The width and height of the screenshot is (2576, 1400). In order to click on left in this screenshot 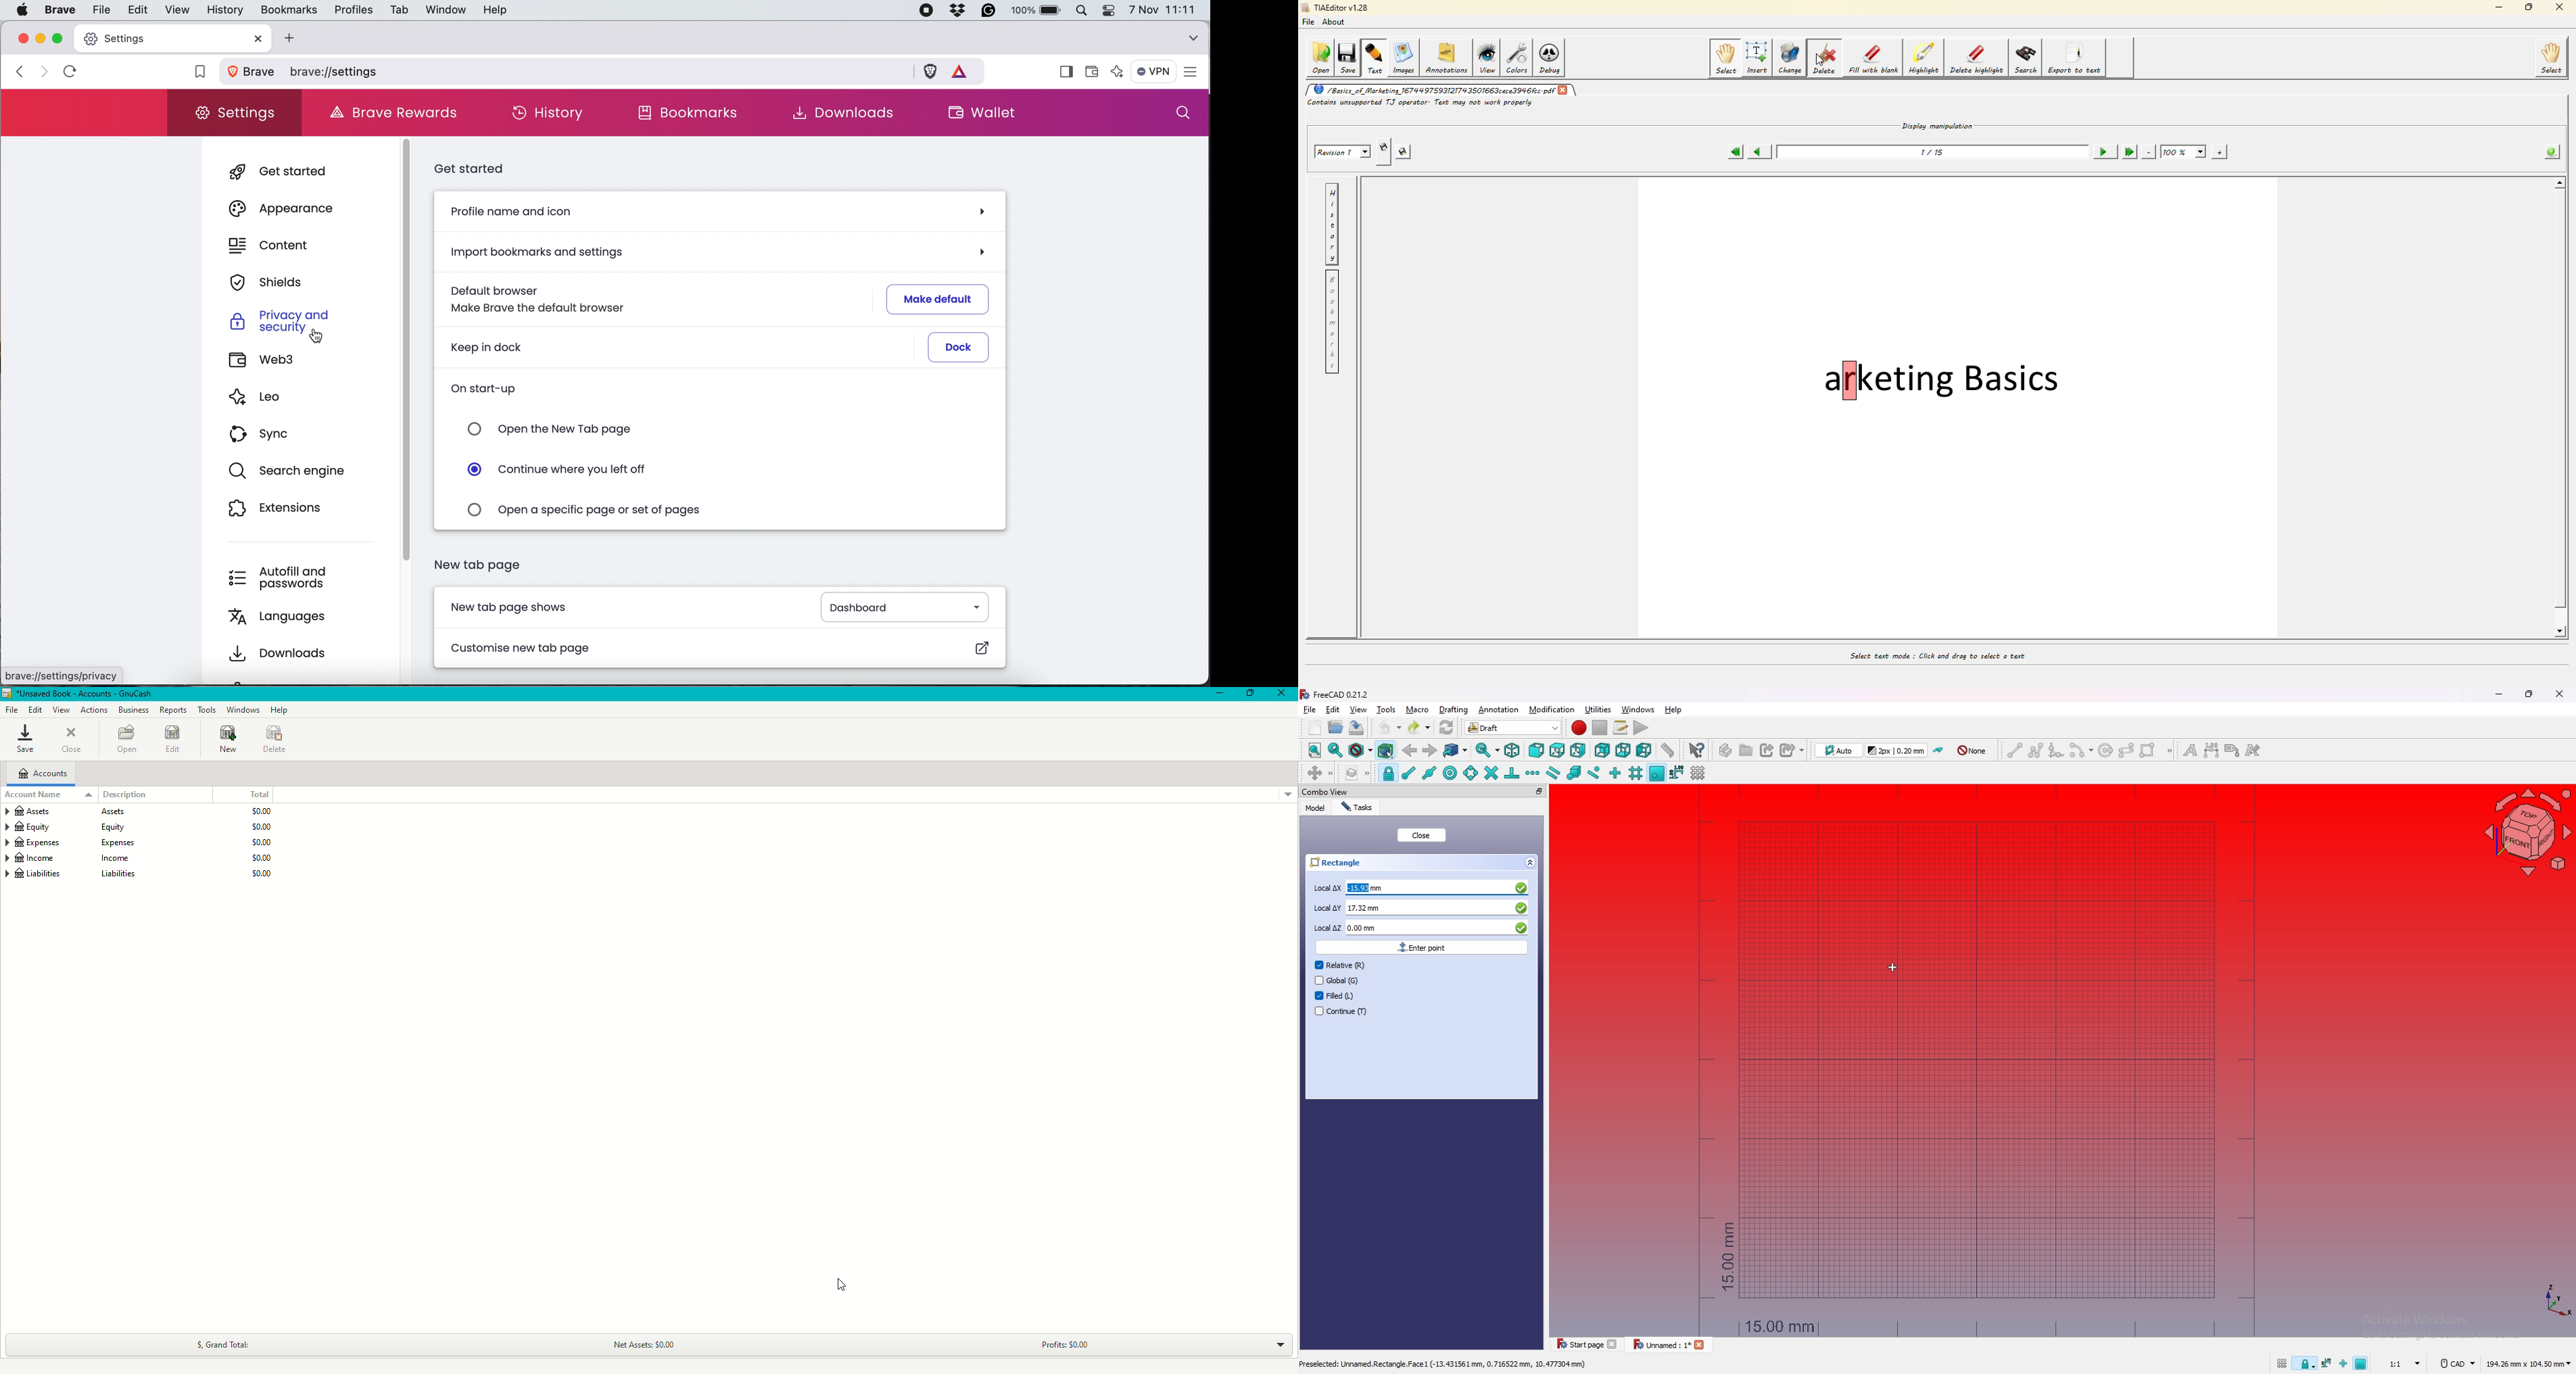, I will do `click(1644, 751)`.